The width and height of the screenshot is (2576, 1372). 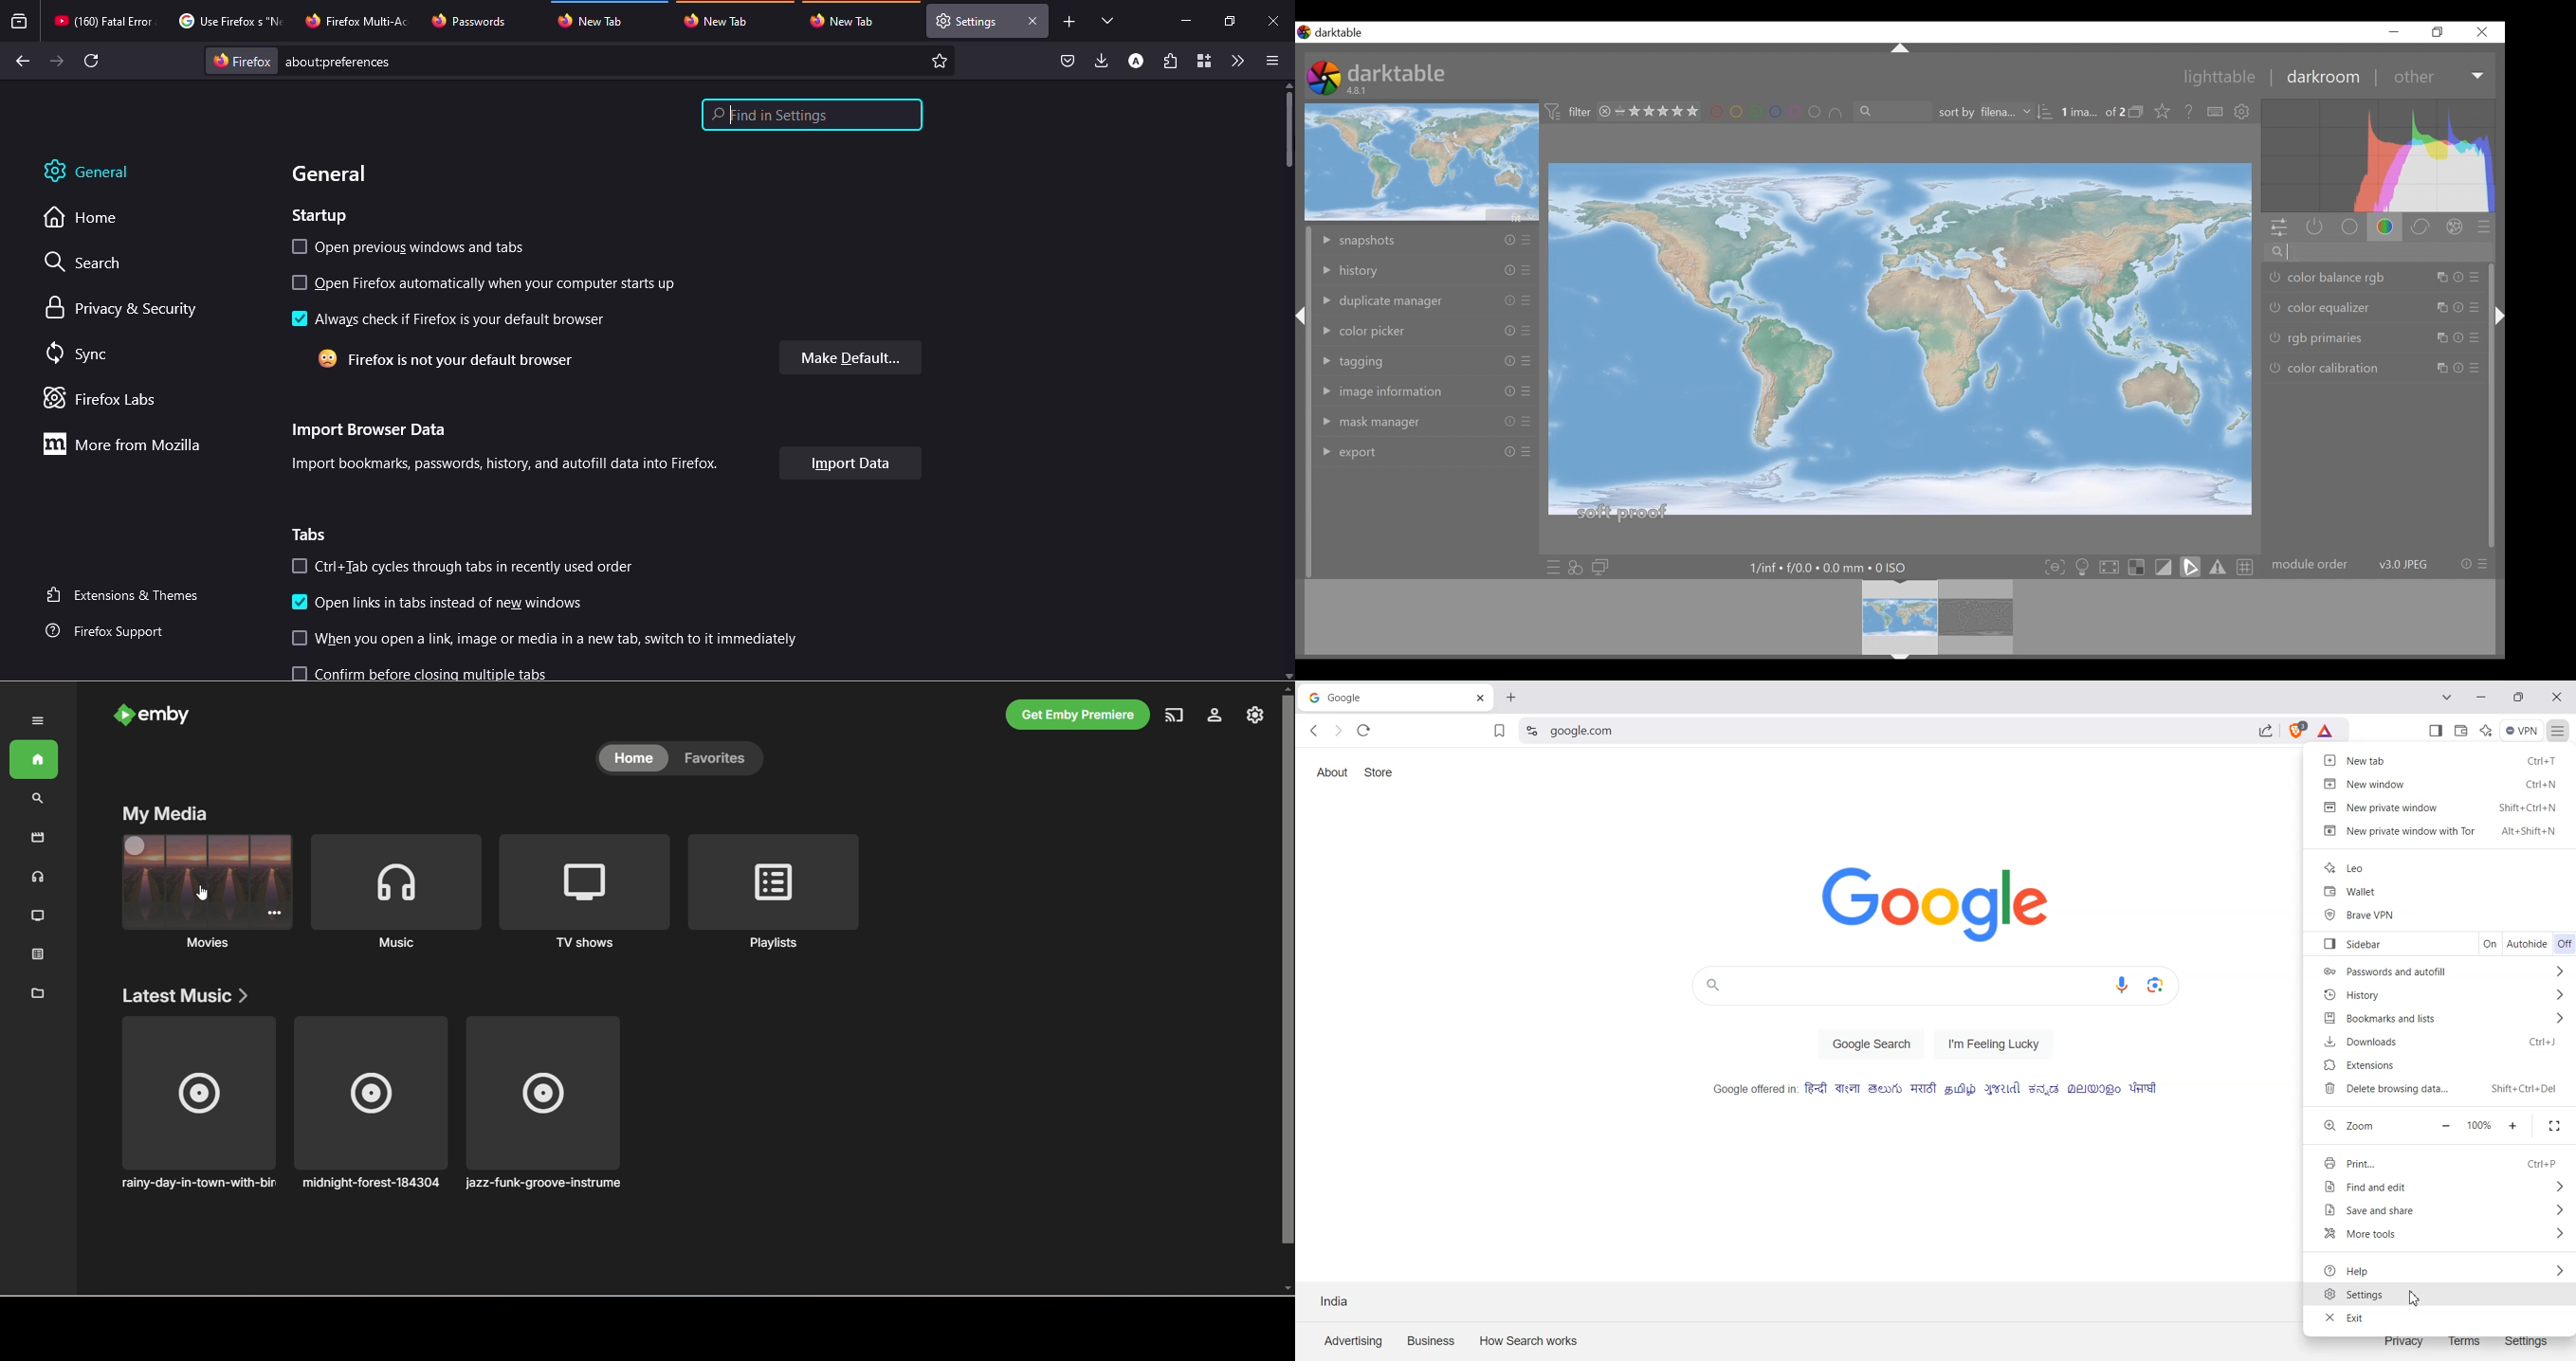 I want to click on range rating, so click(x=1656, y=111).